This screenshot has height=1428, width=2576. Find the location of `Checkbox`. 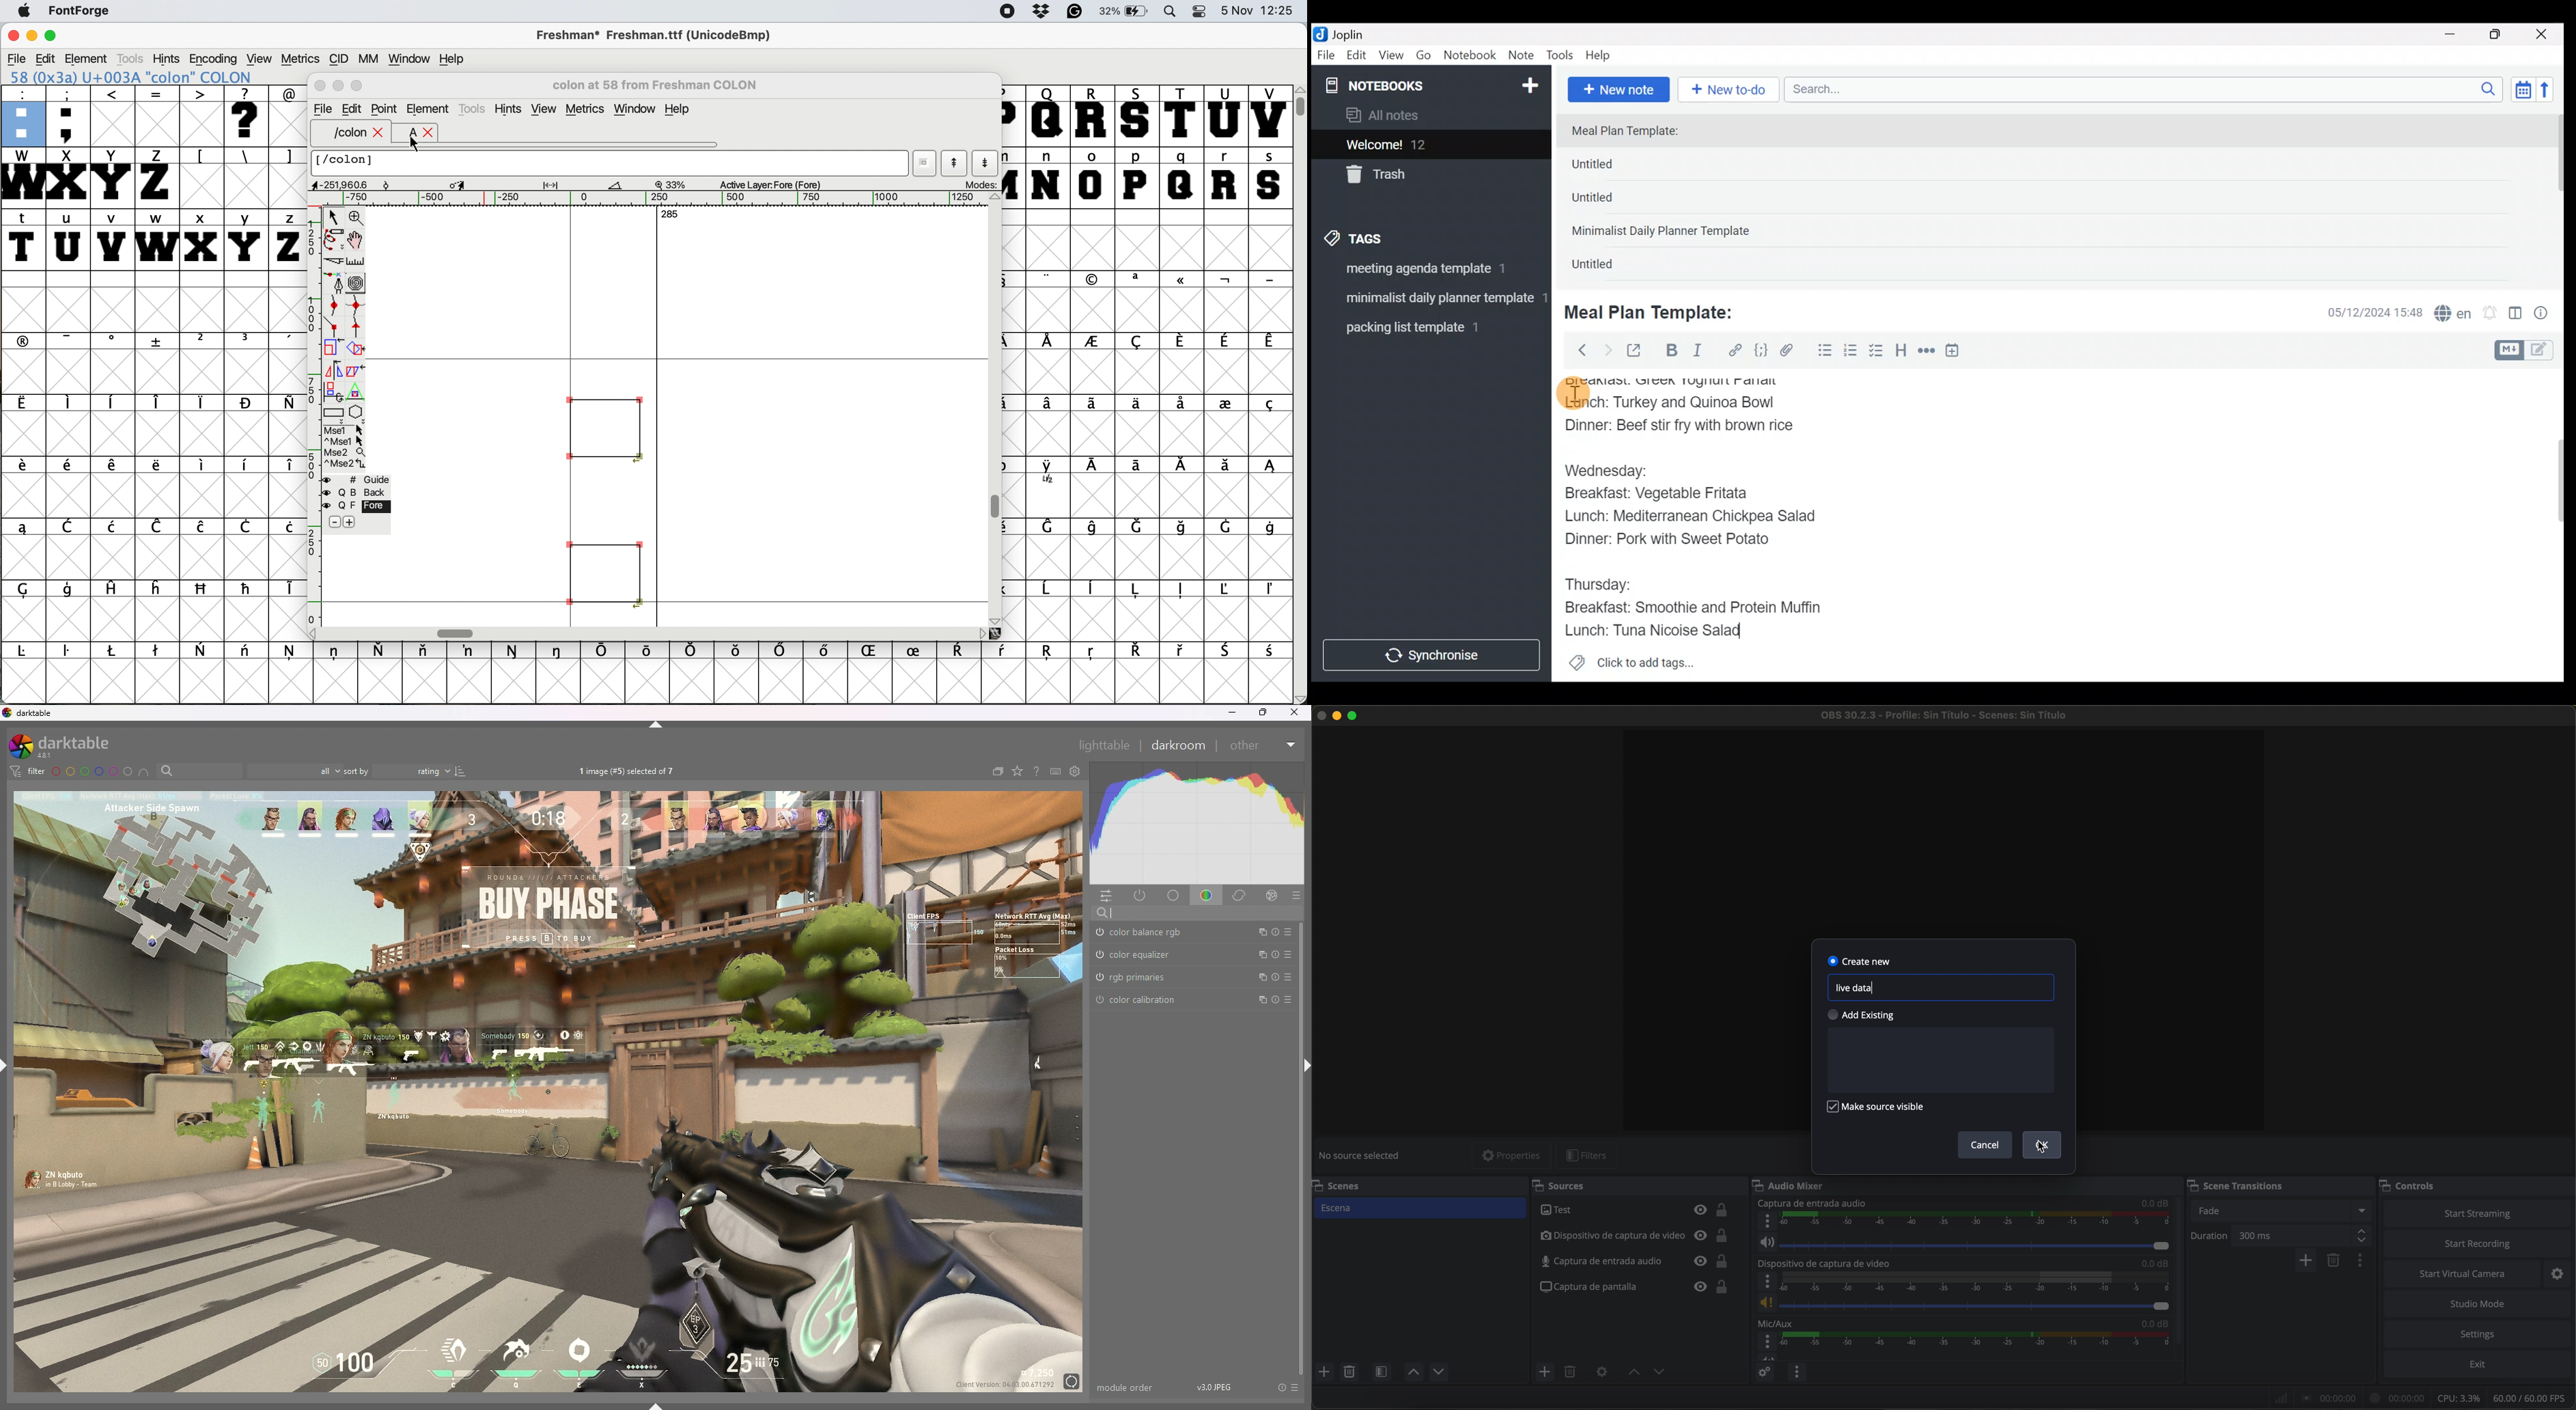

Checkbox is located at coordinates (1878, 352).